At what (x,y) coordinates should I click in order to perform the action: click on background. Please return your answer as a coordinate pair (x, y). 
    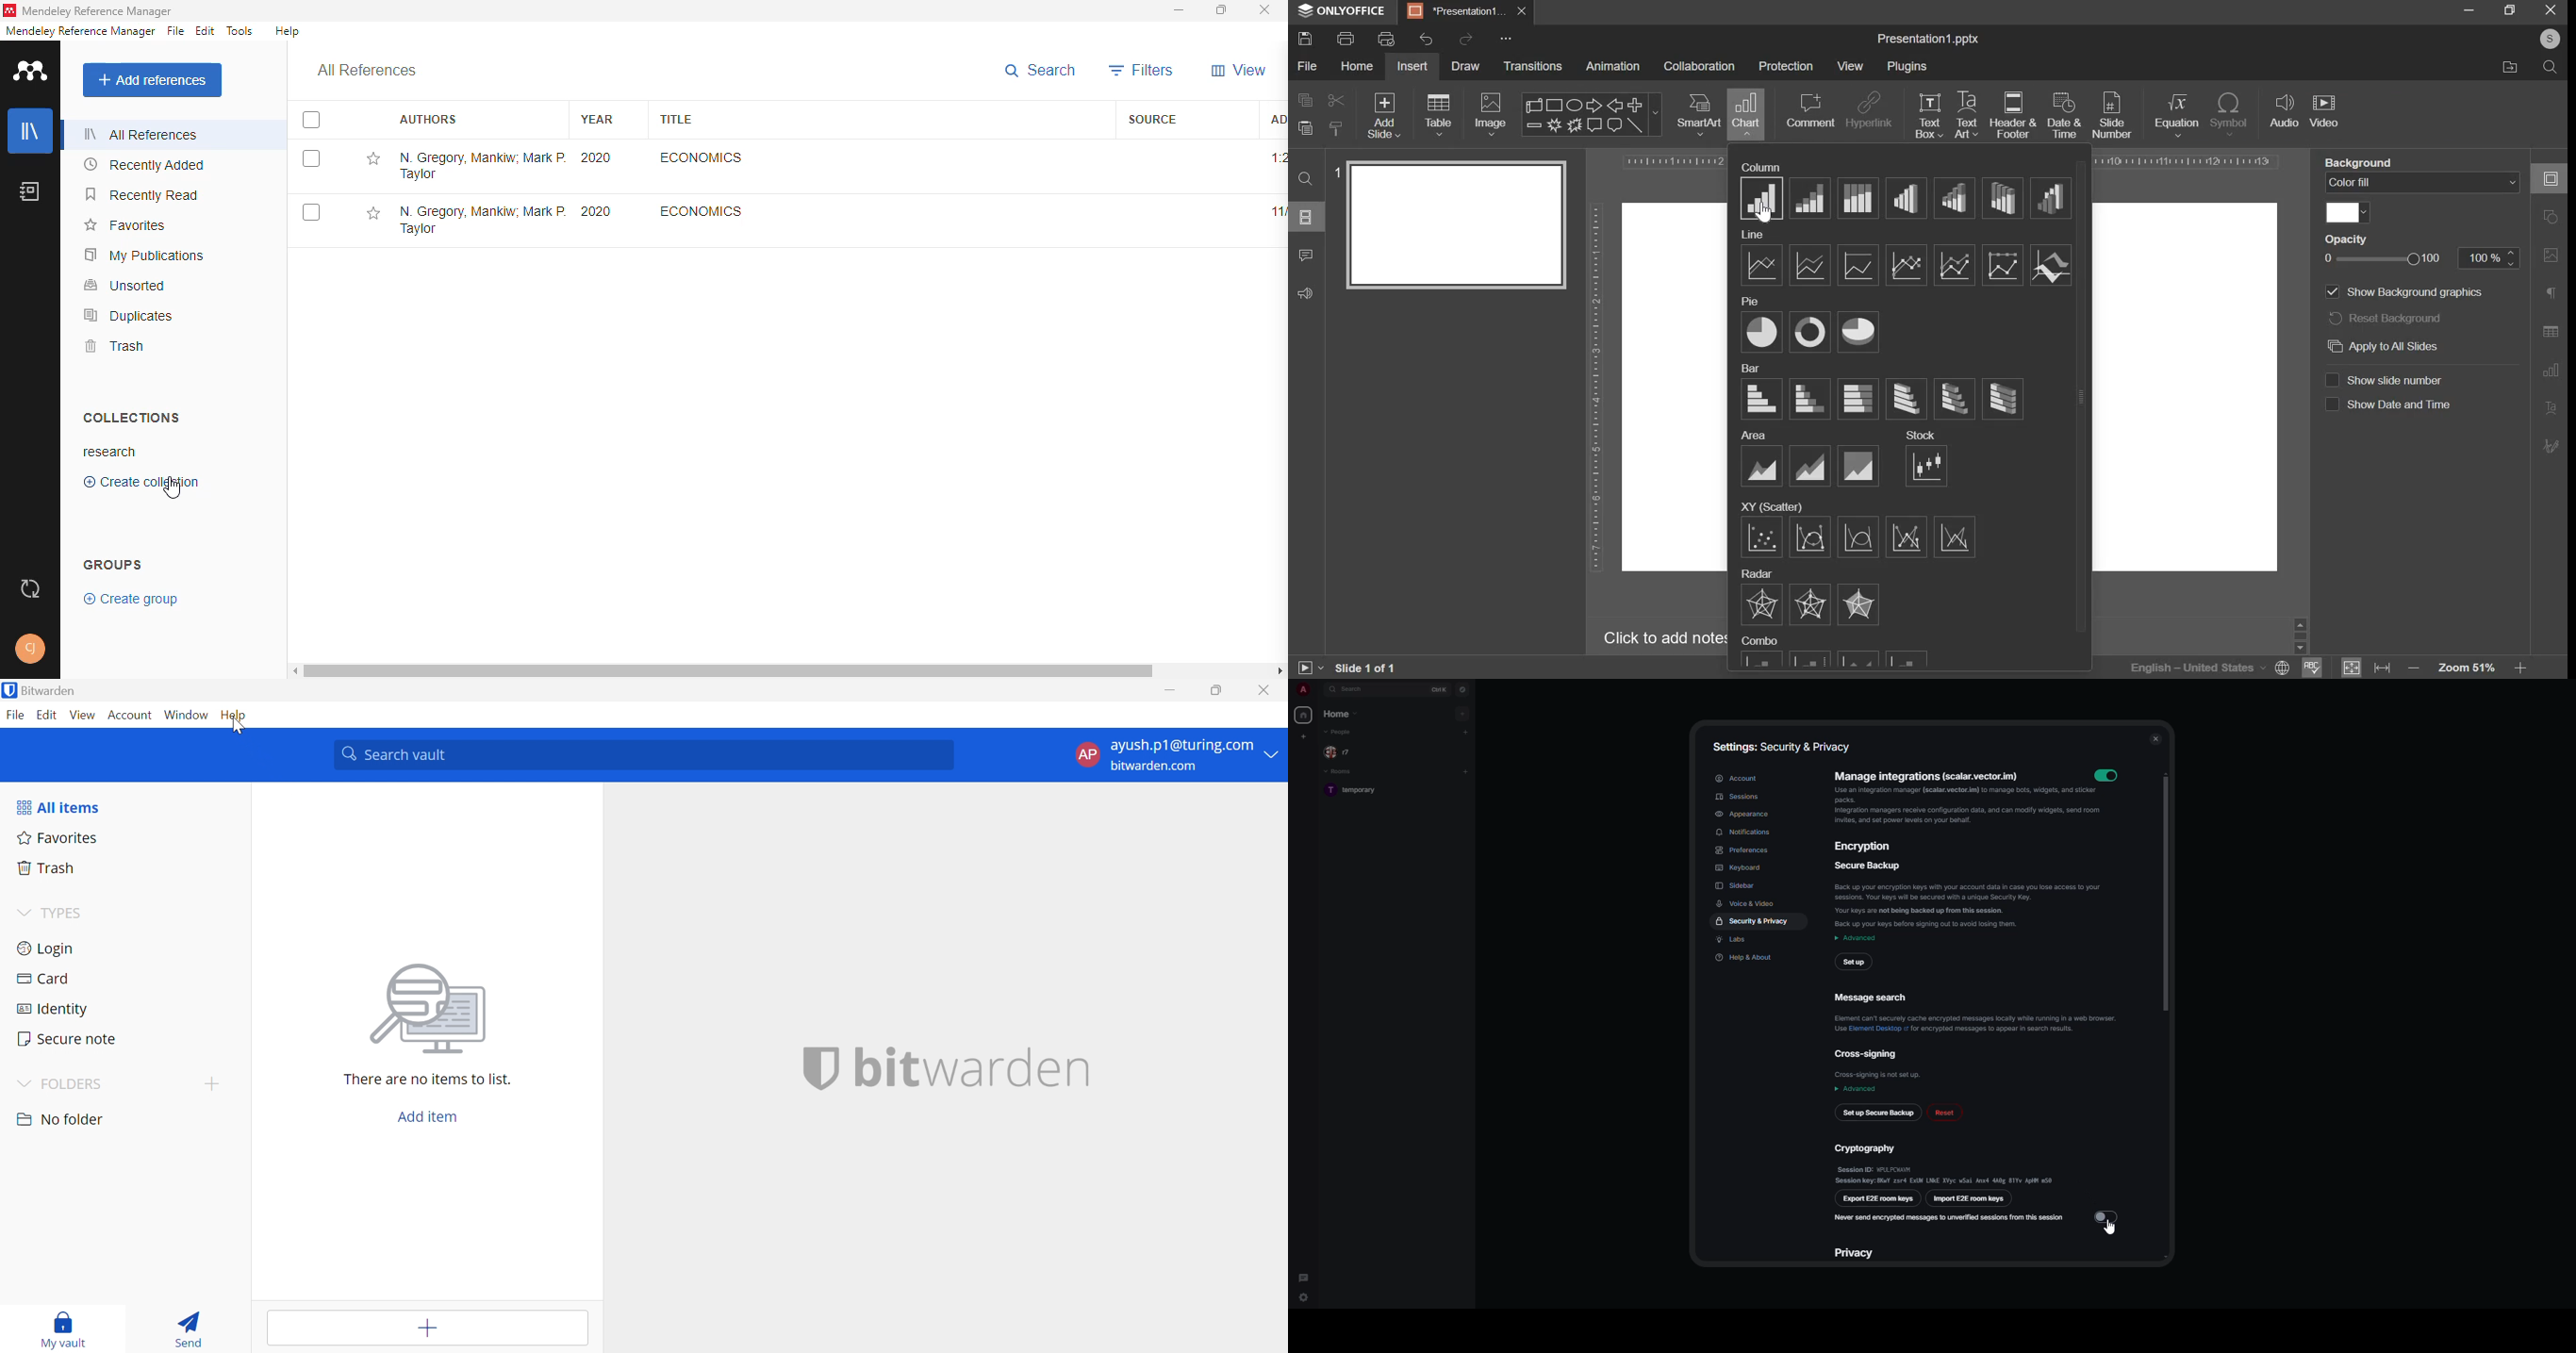
    Looking at the image, I should click on (2363, 161).